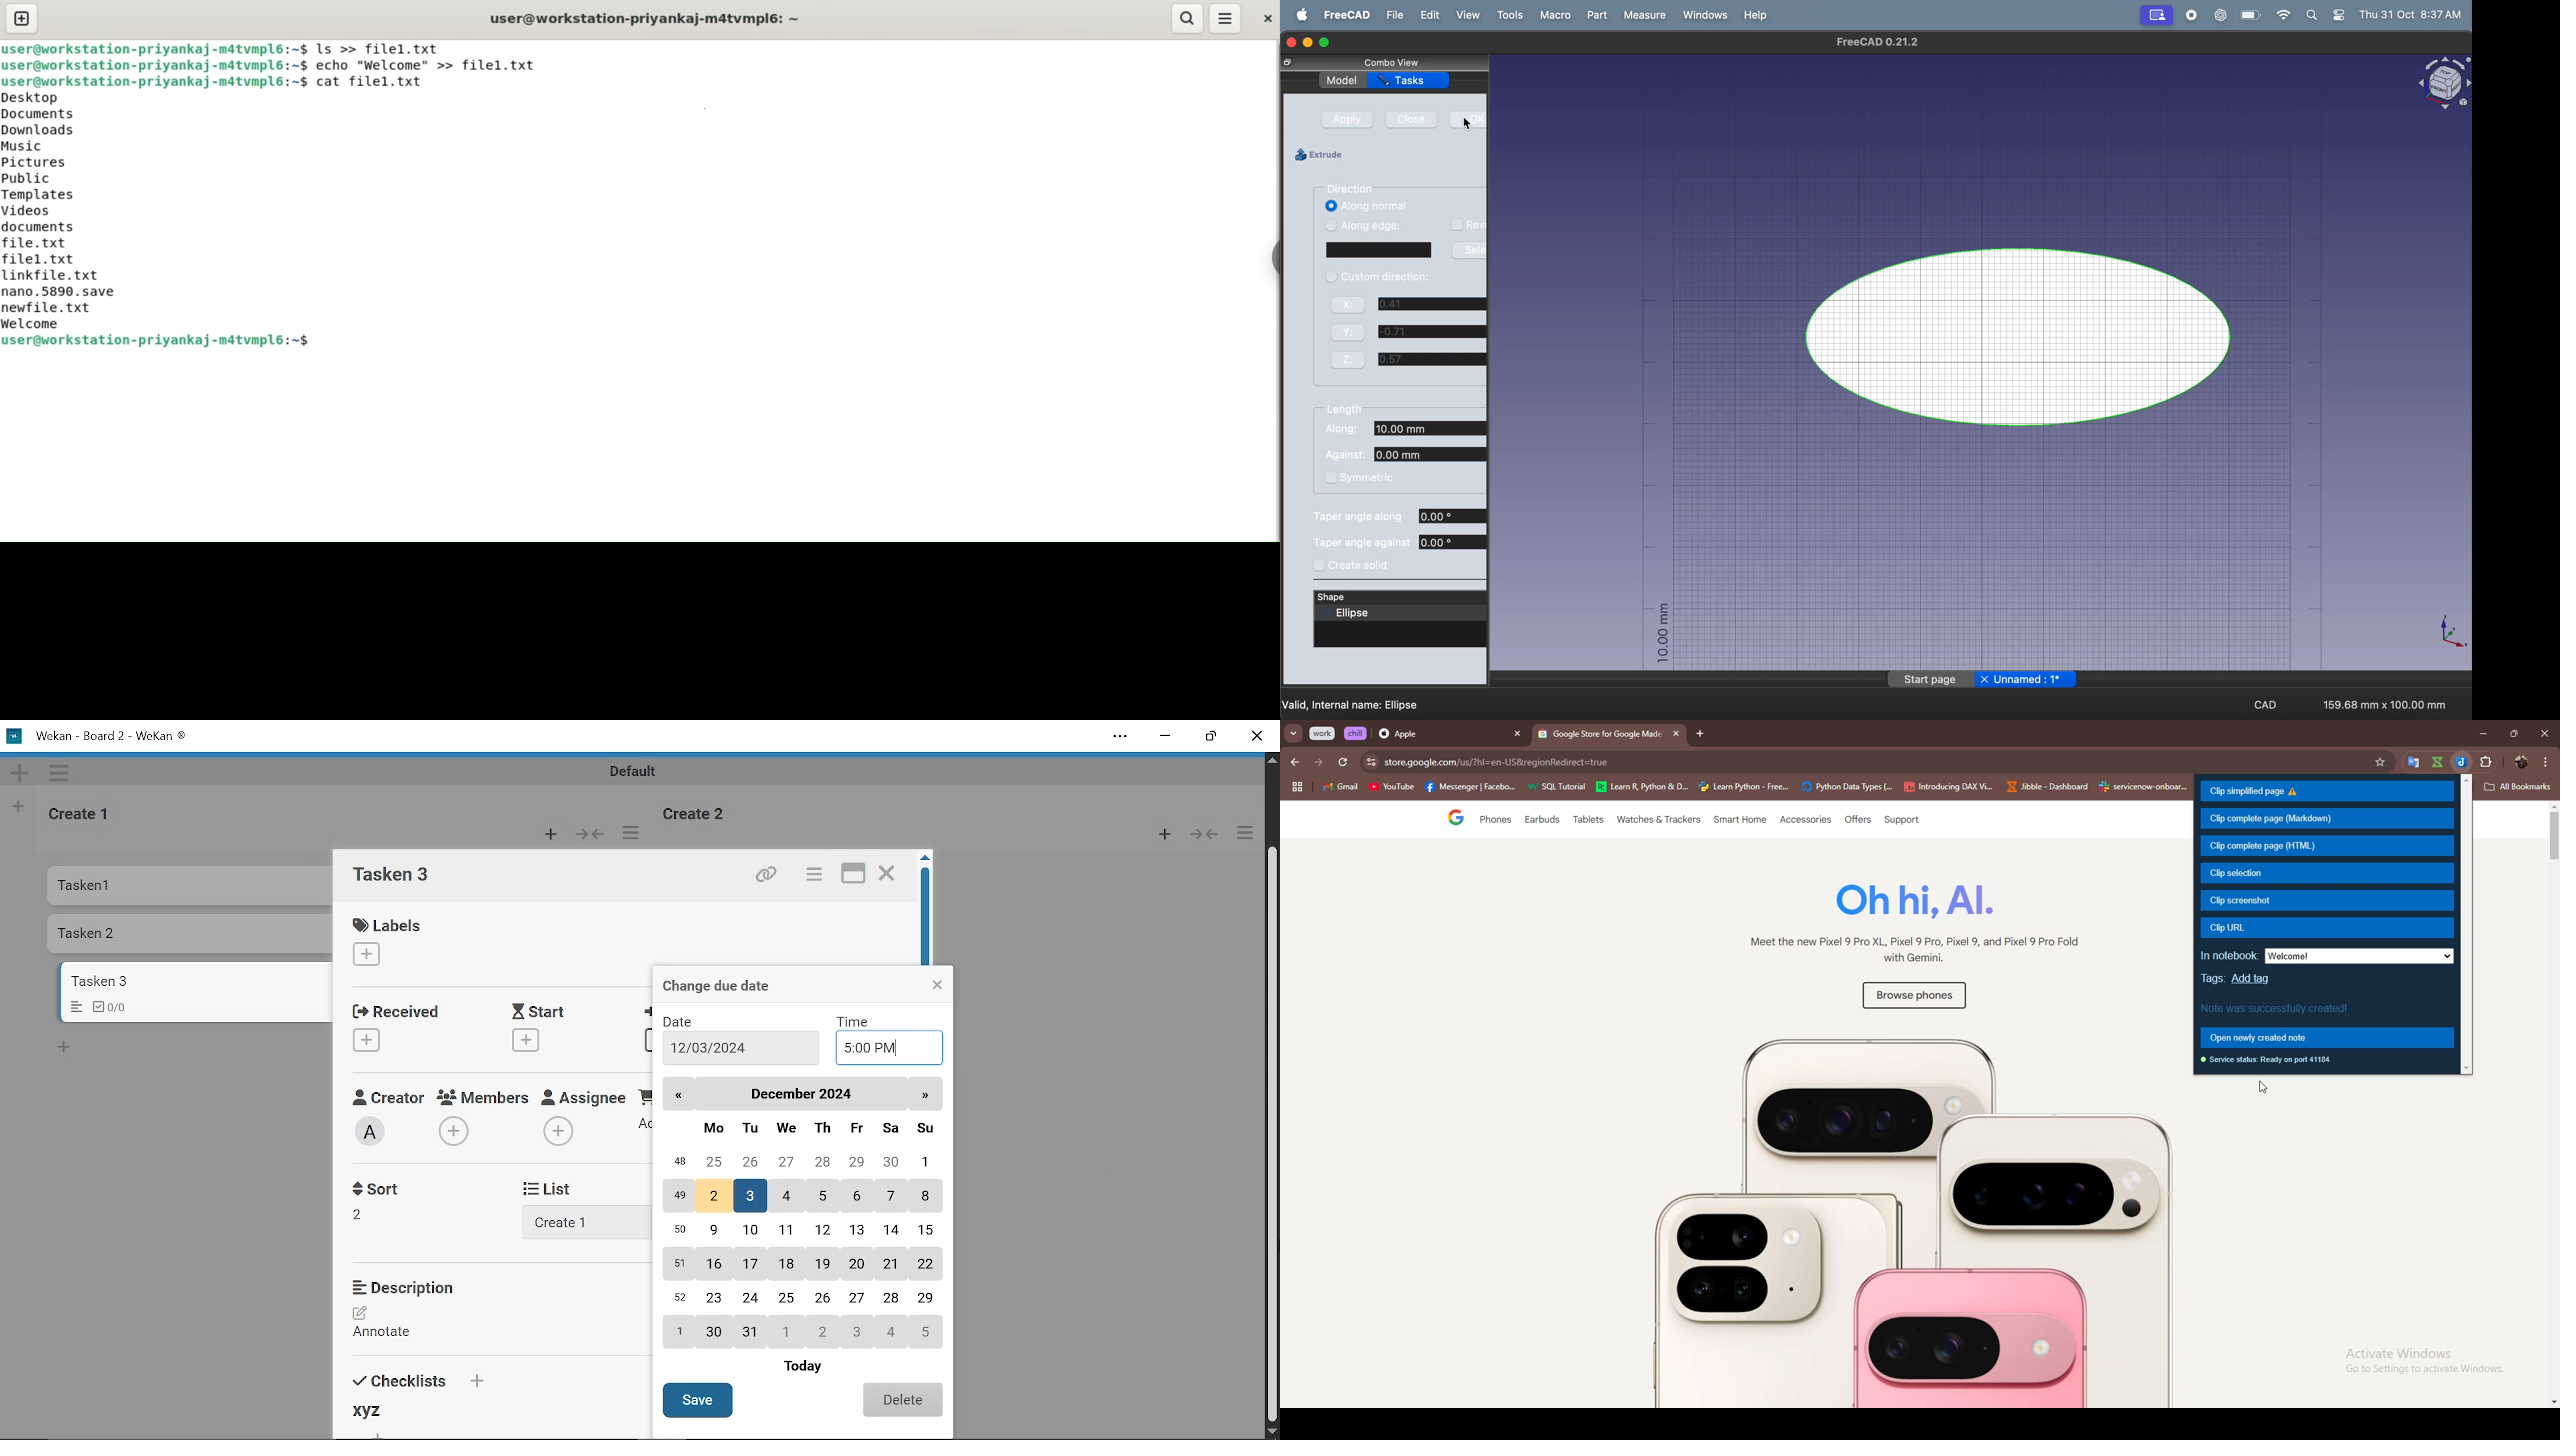  Describe the element at coordinates (1907, 927) in the screenshot. I see `Oh ni, Al.
Meet the new Pixel 9 Pro XL, Pixel 9 Pro, Pixel 9, and Pixel 9 Pro Fold
with Gemini.` at that location.